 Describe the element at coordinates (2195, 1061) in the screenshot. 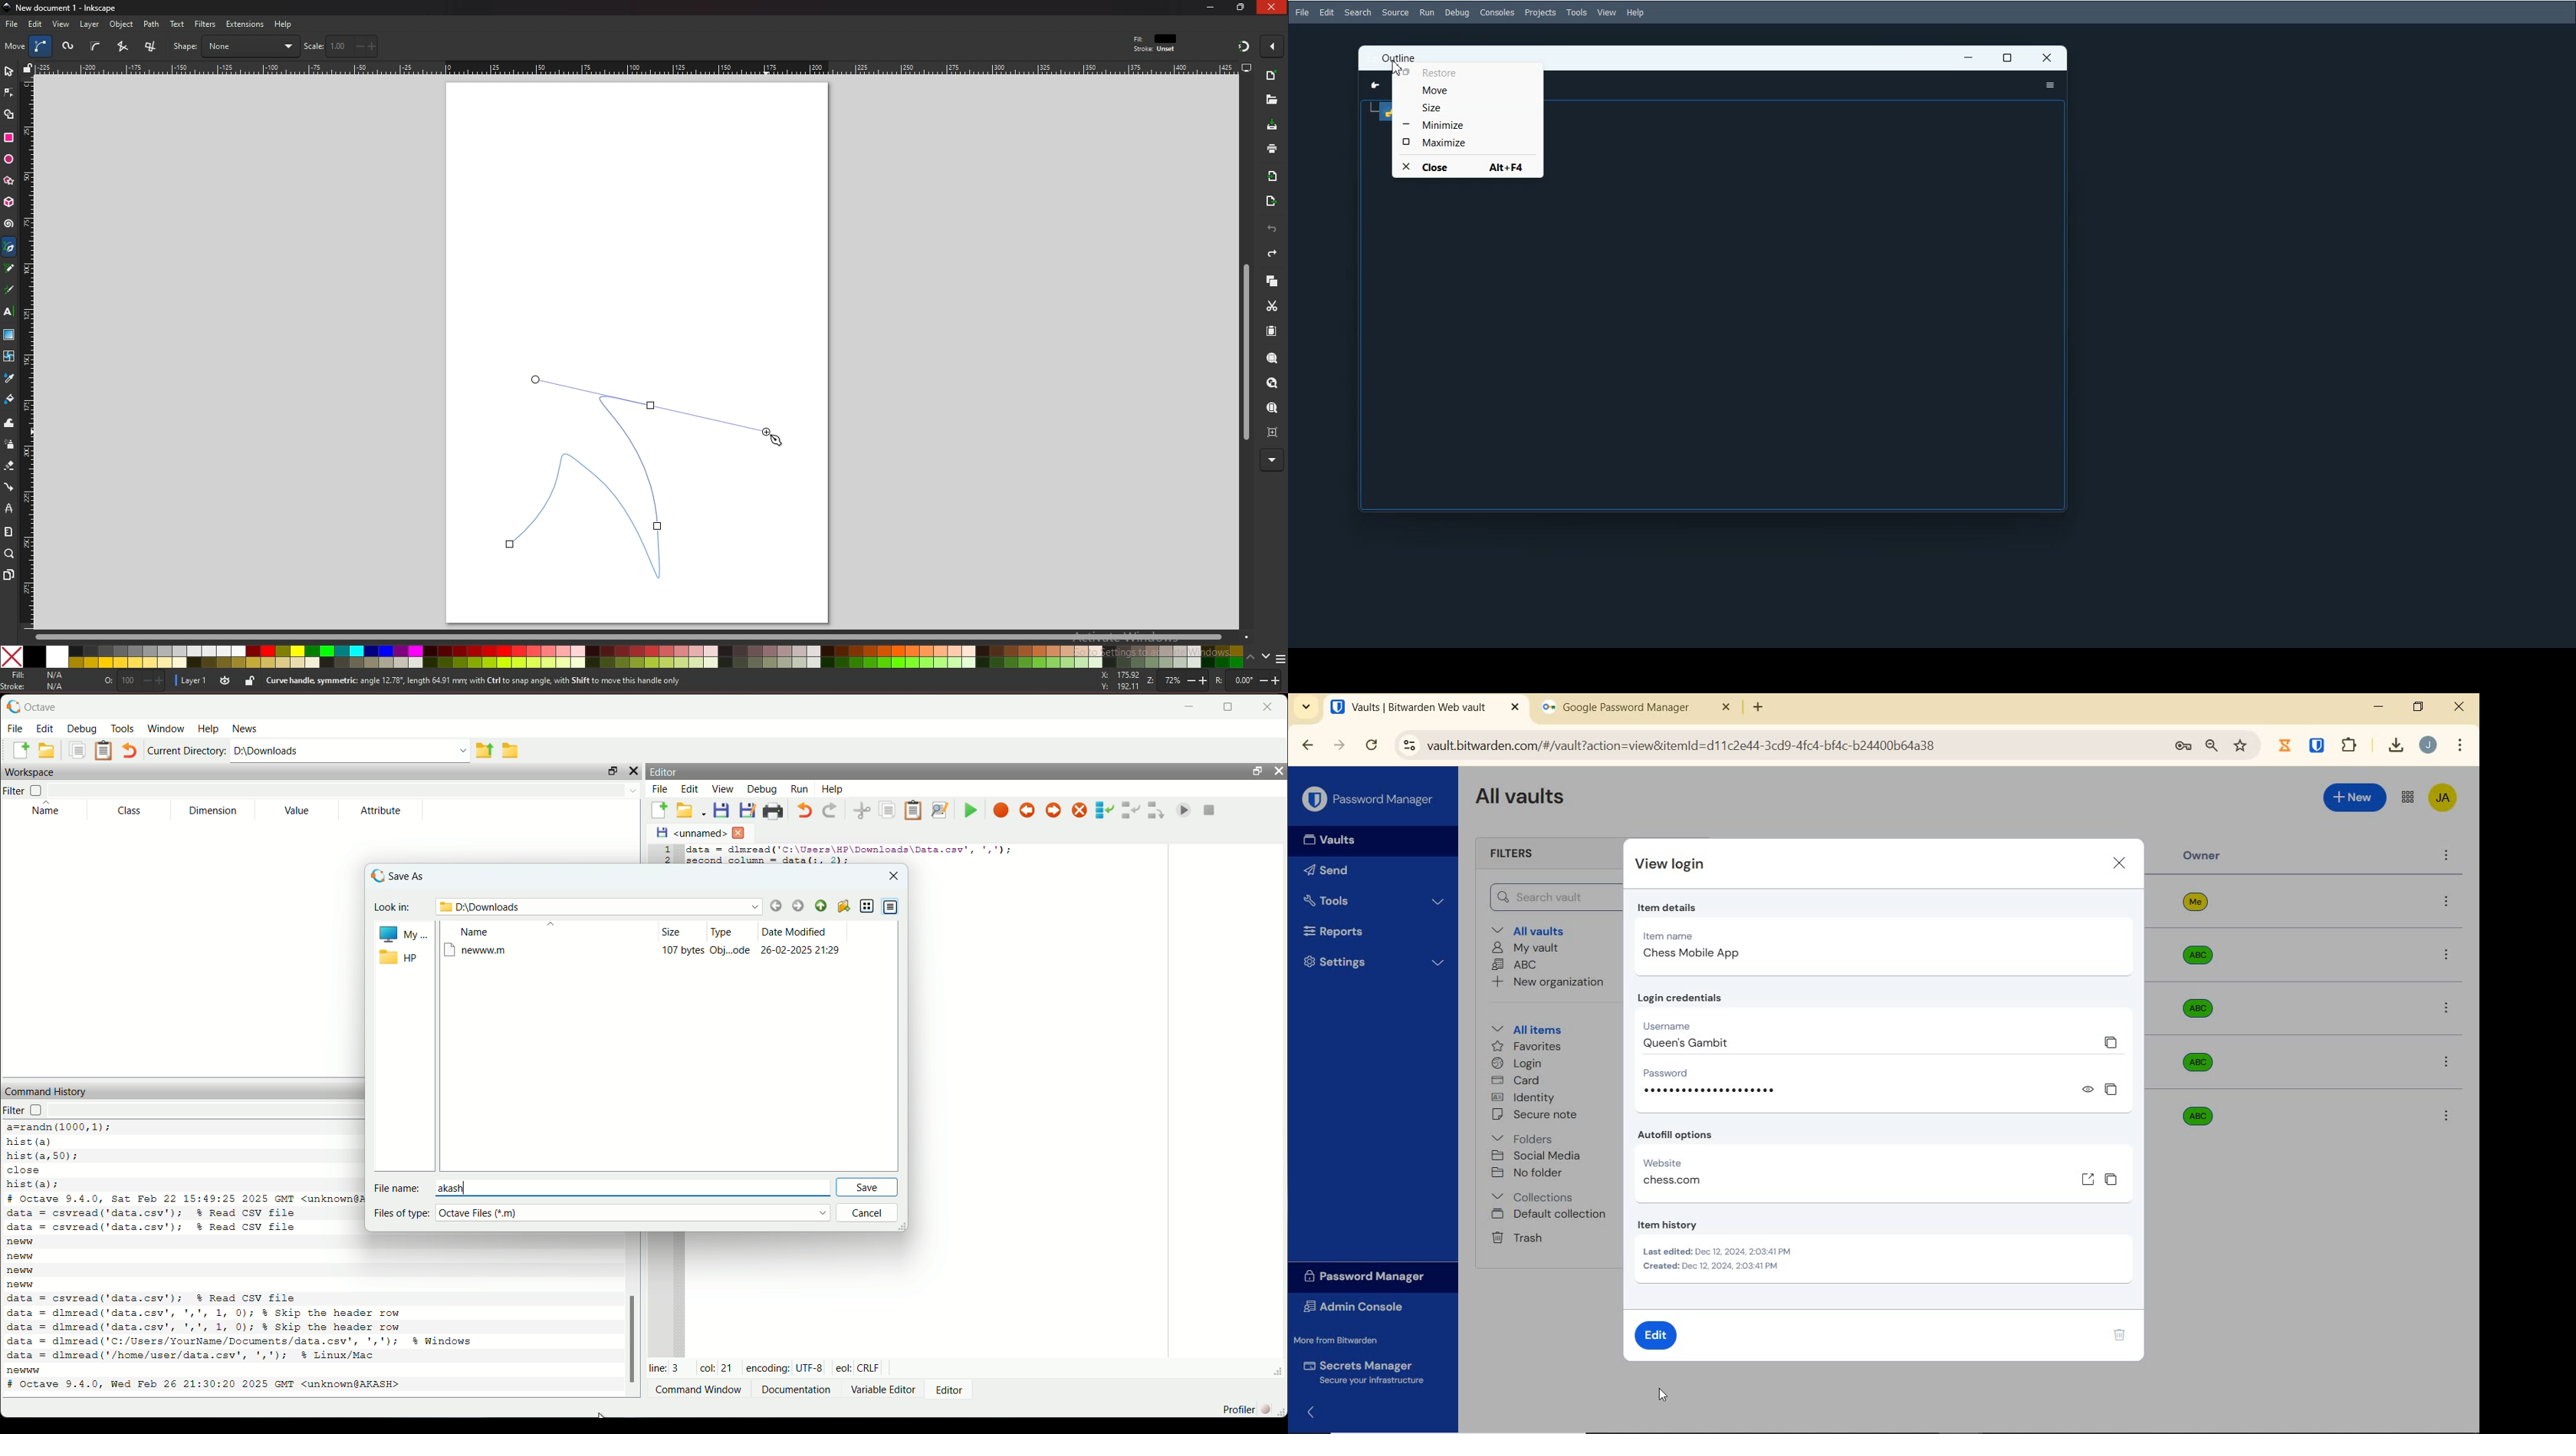

I see `Owner organization` at that location.